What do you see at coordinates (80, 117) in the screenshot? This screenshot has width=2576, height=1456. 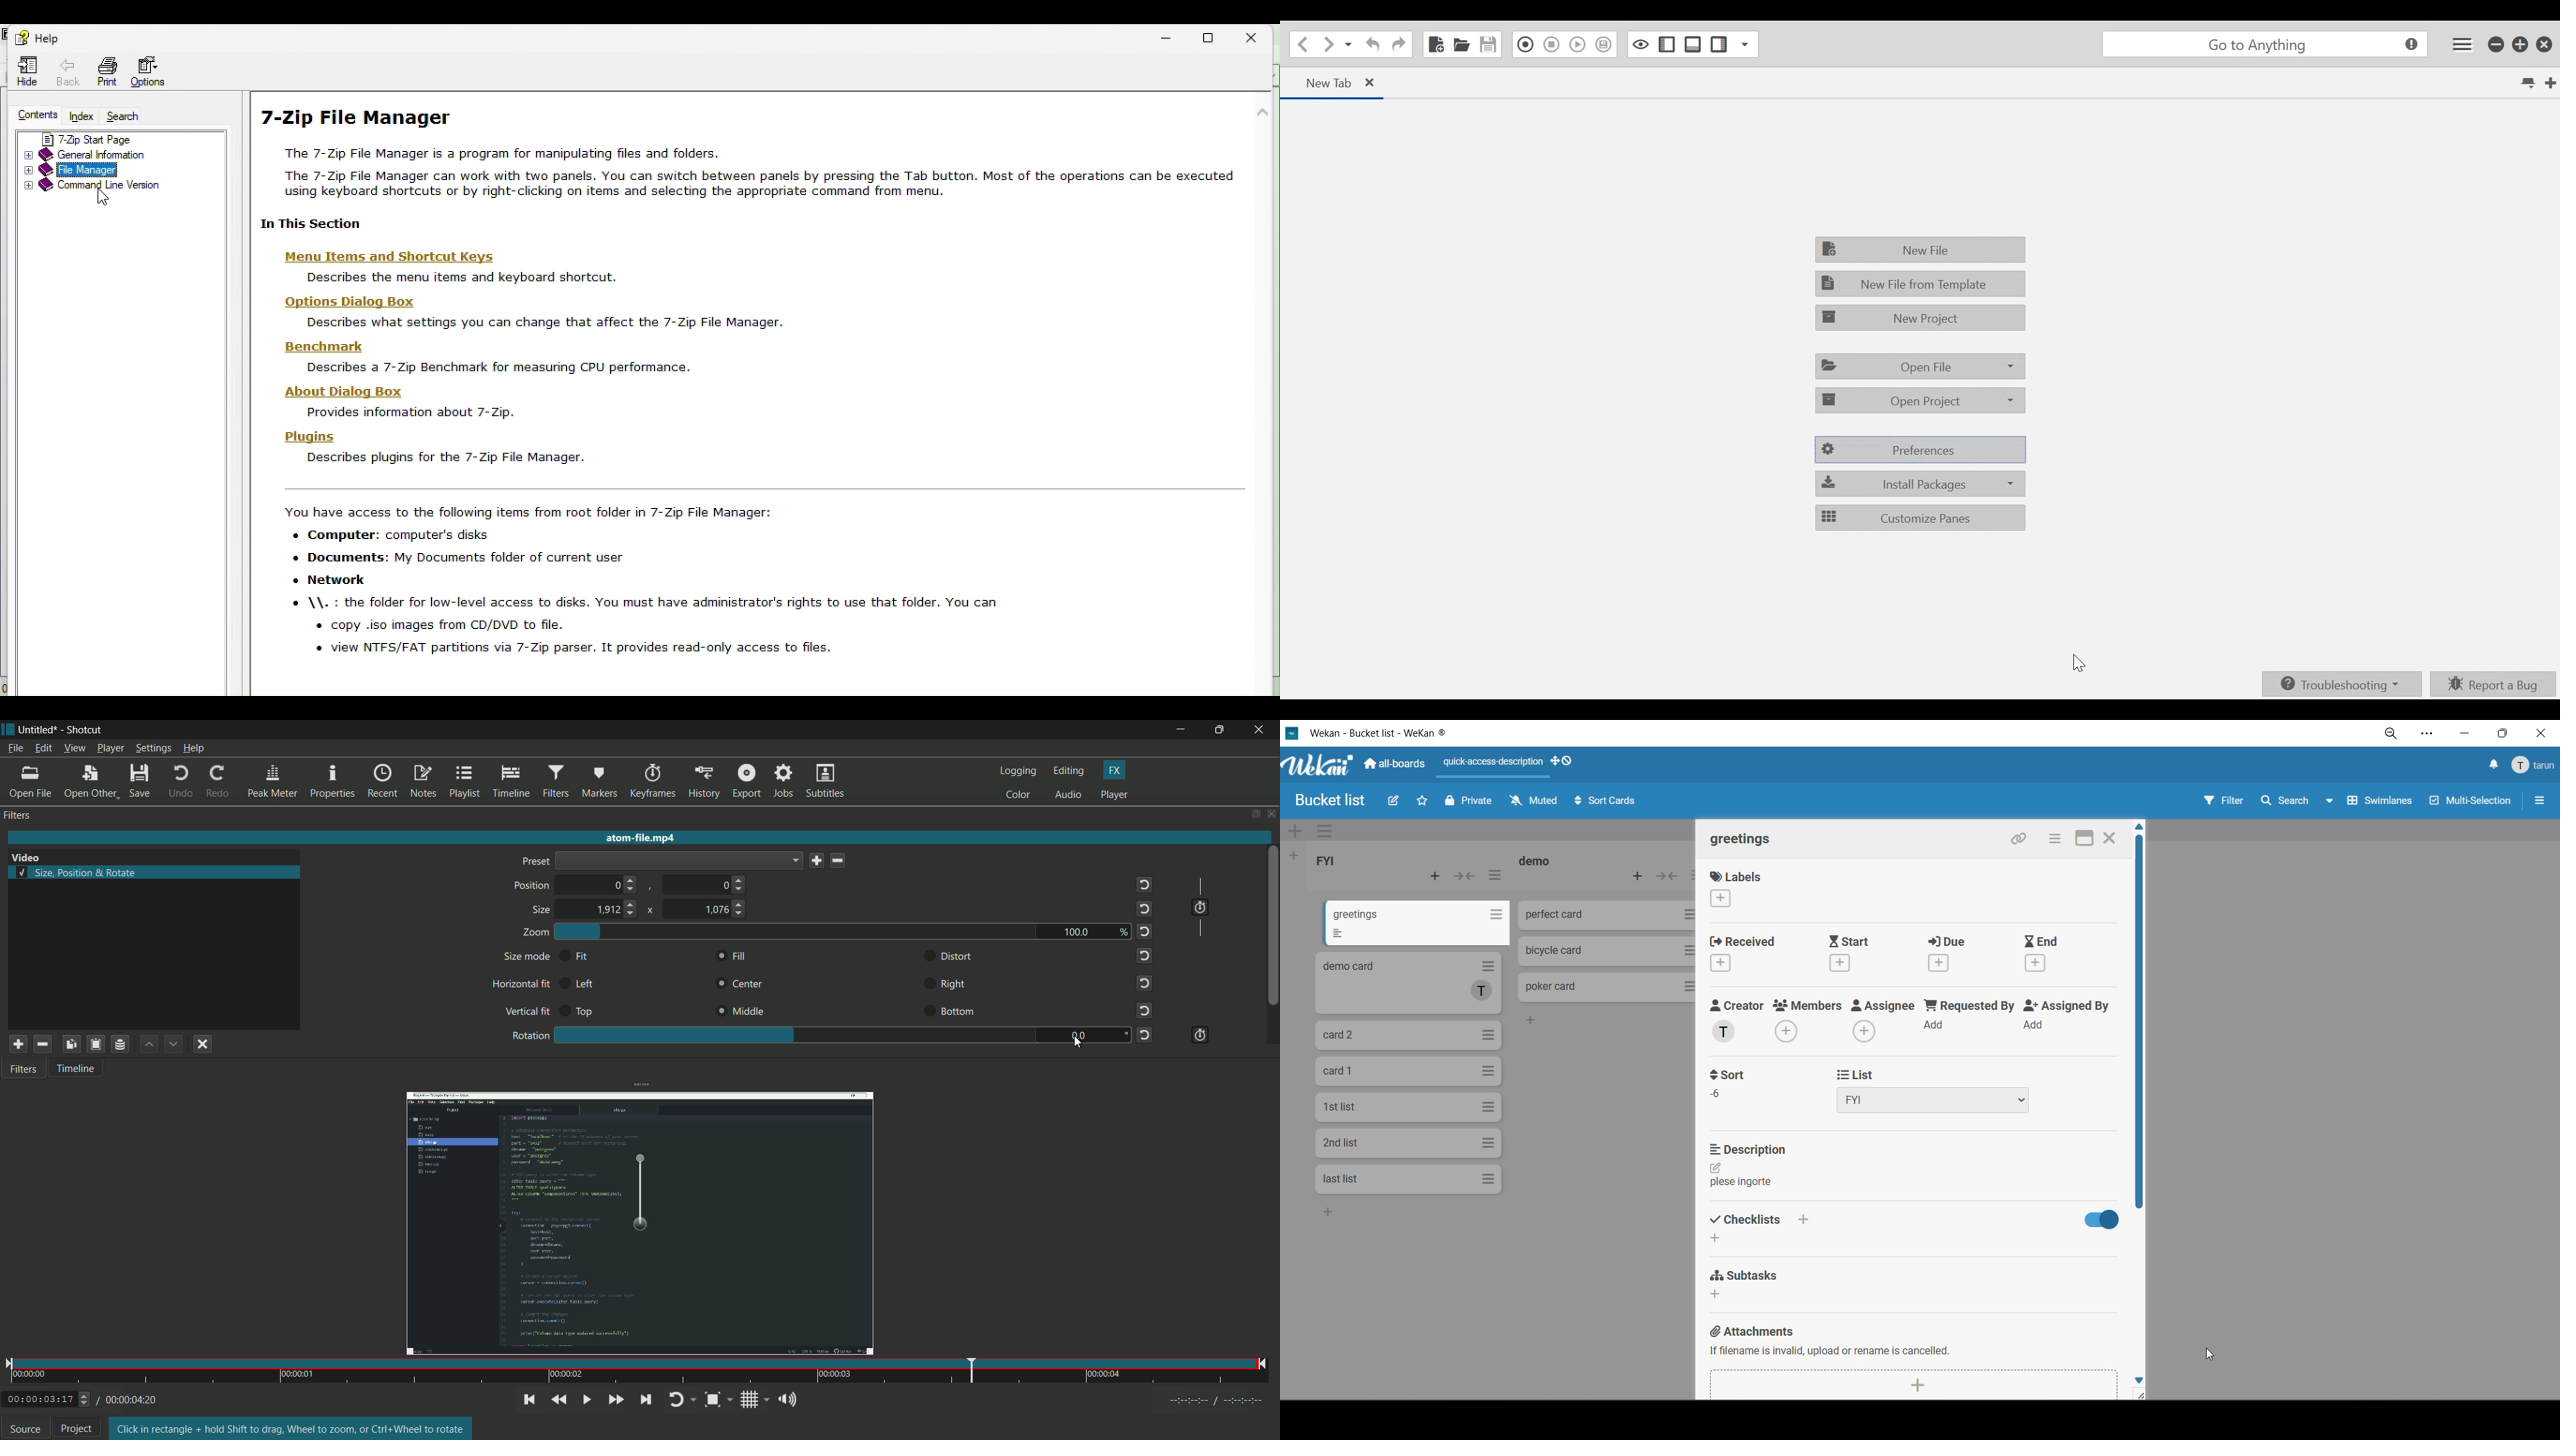 I see `Index` at bounding box center [80, 117].